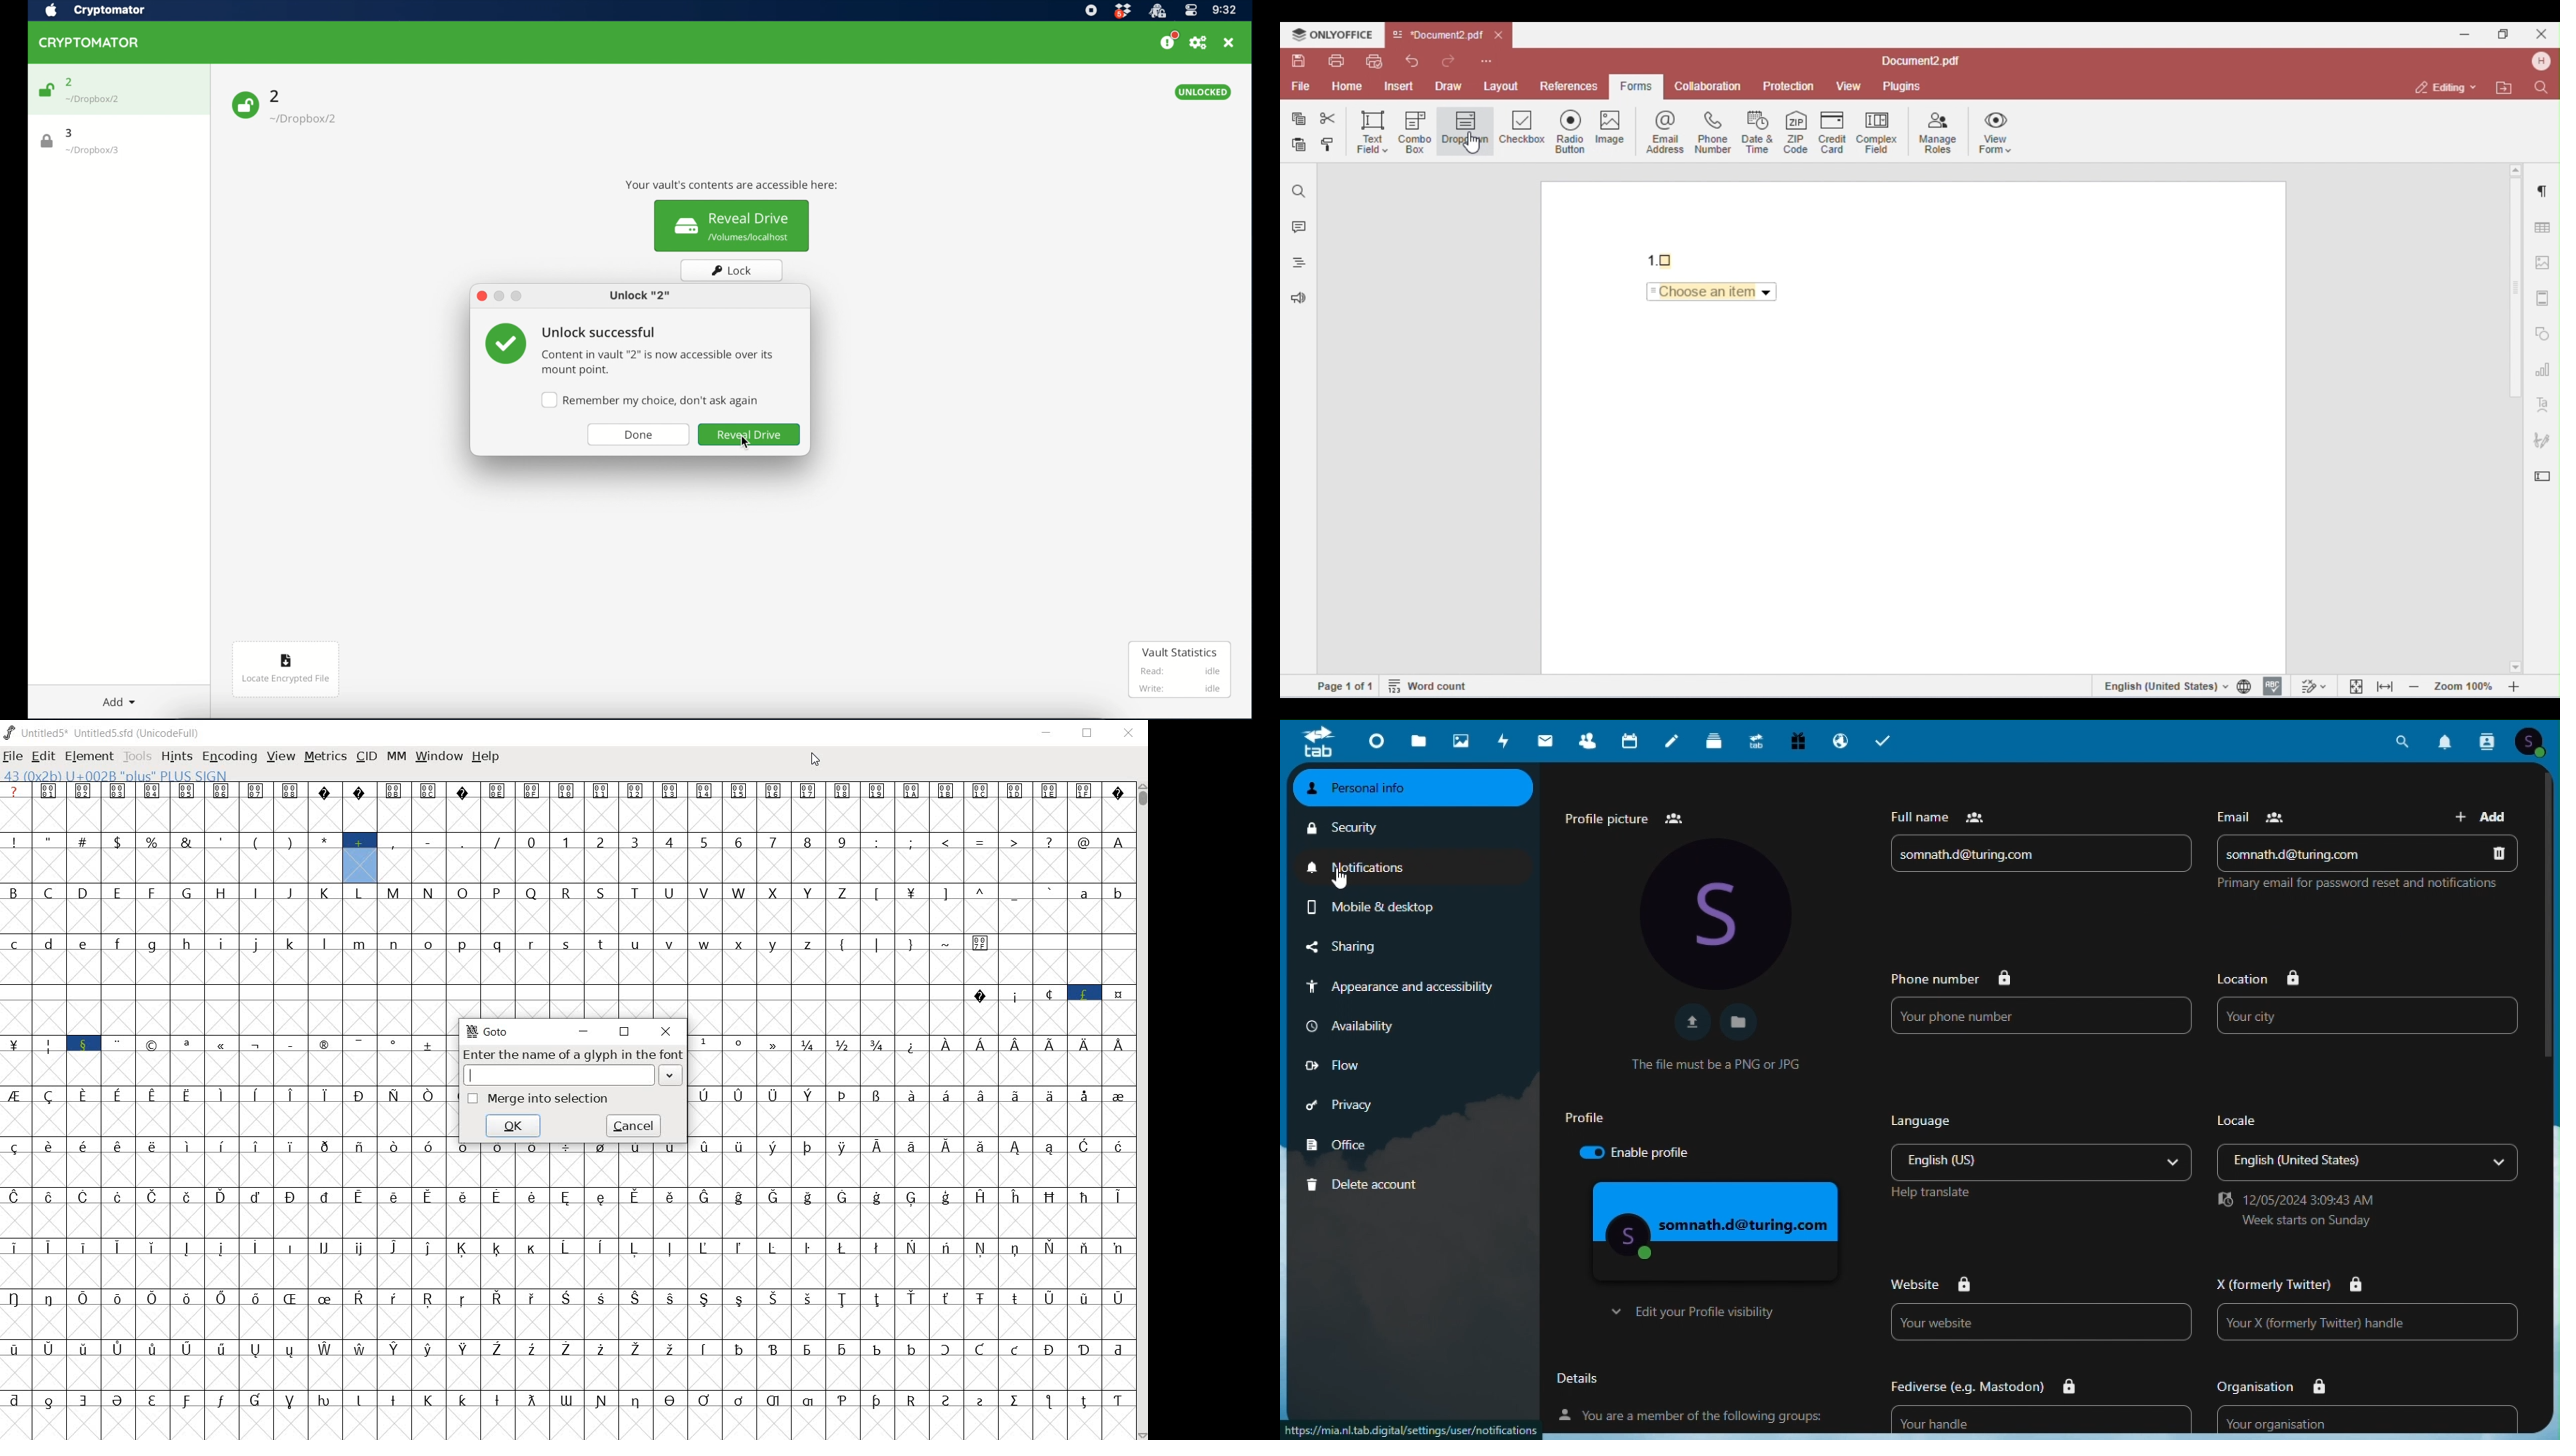 Image resolution: width=2576 pixels, height=1456 pixels. I want to click on Upload, so click(1693, 1022).